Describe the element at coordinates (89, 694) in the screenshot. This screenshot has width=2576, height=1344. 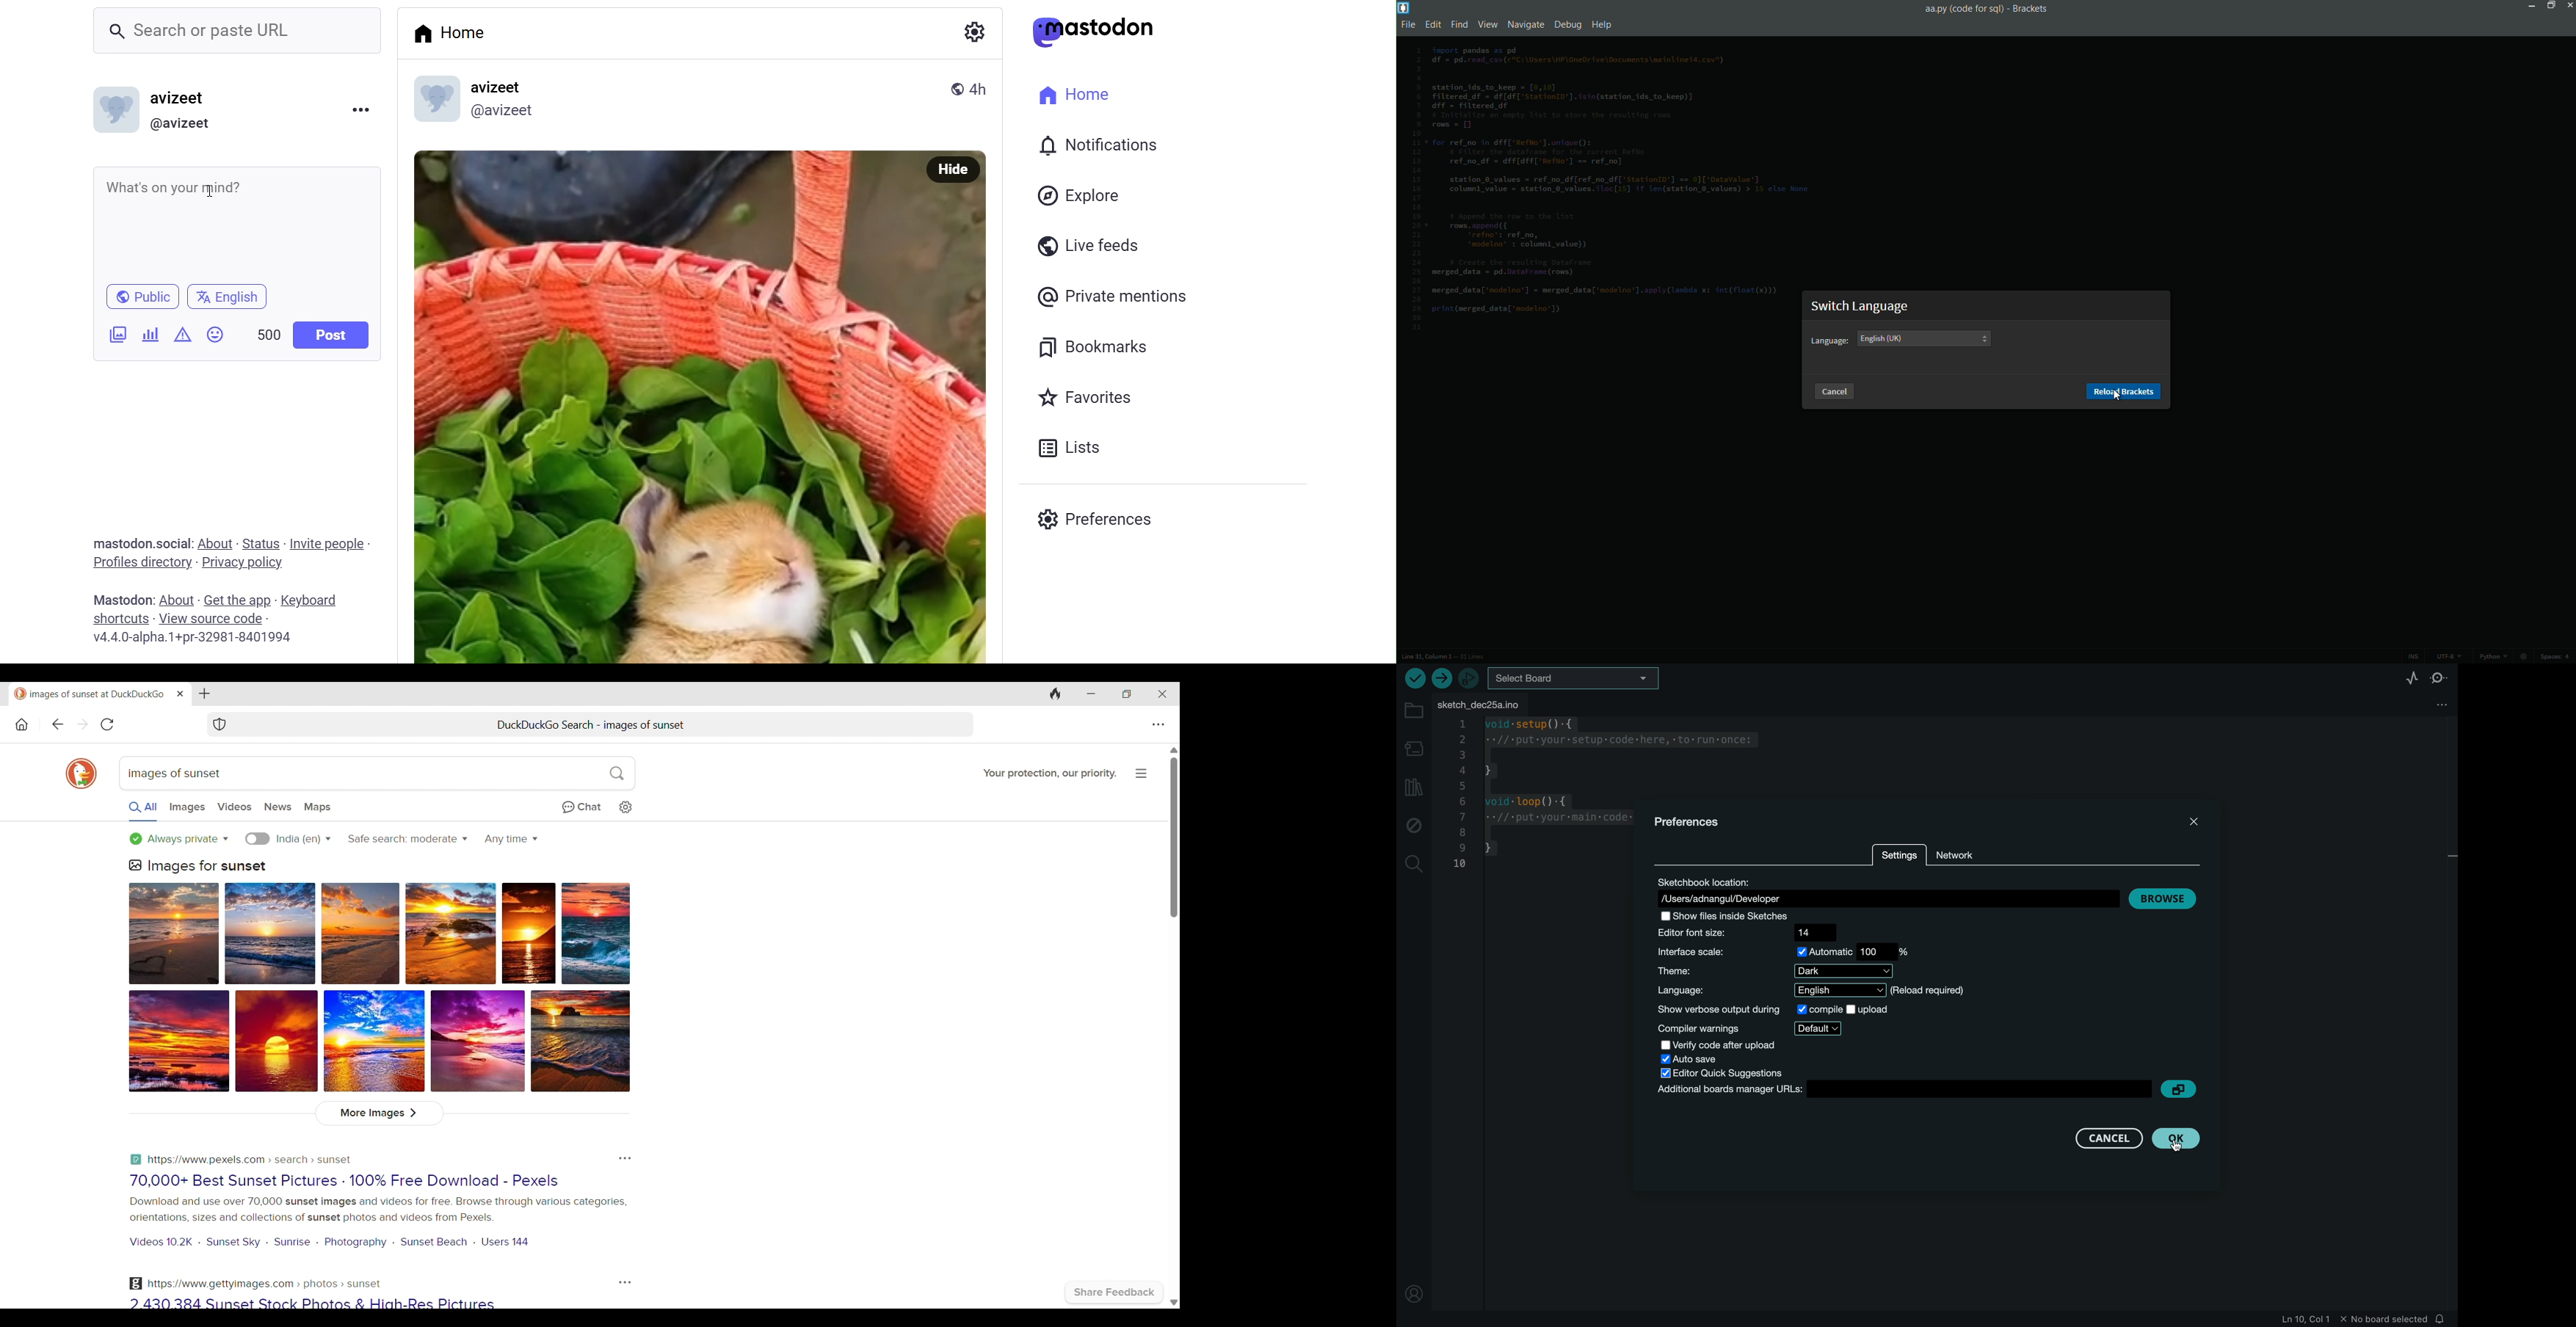
I see `Images of sunset at Duckduckgo` at that location.